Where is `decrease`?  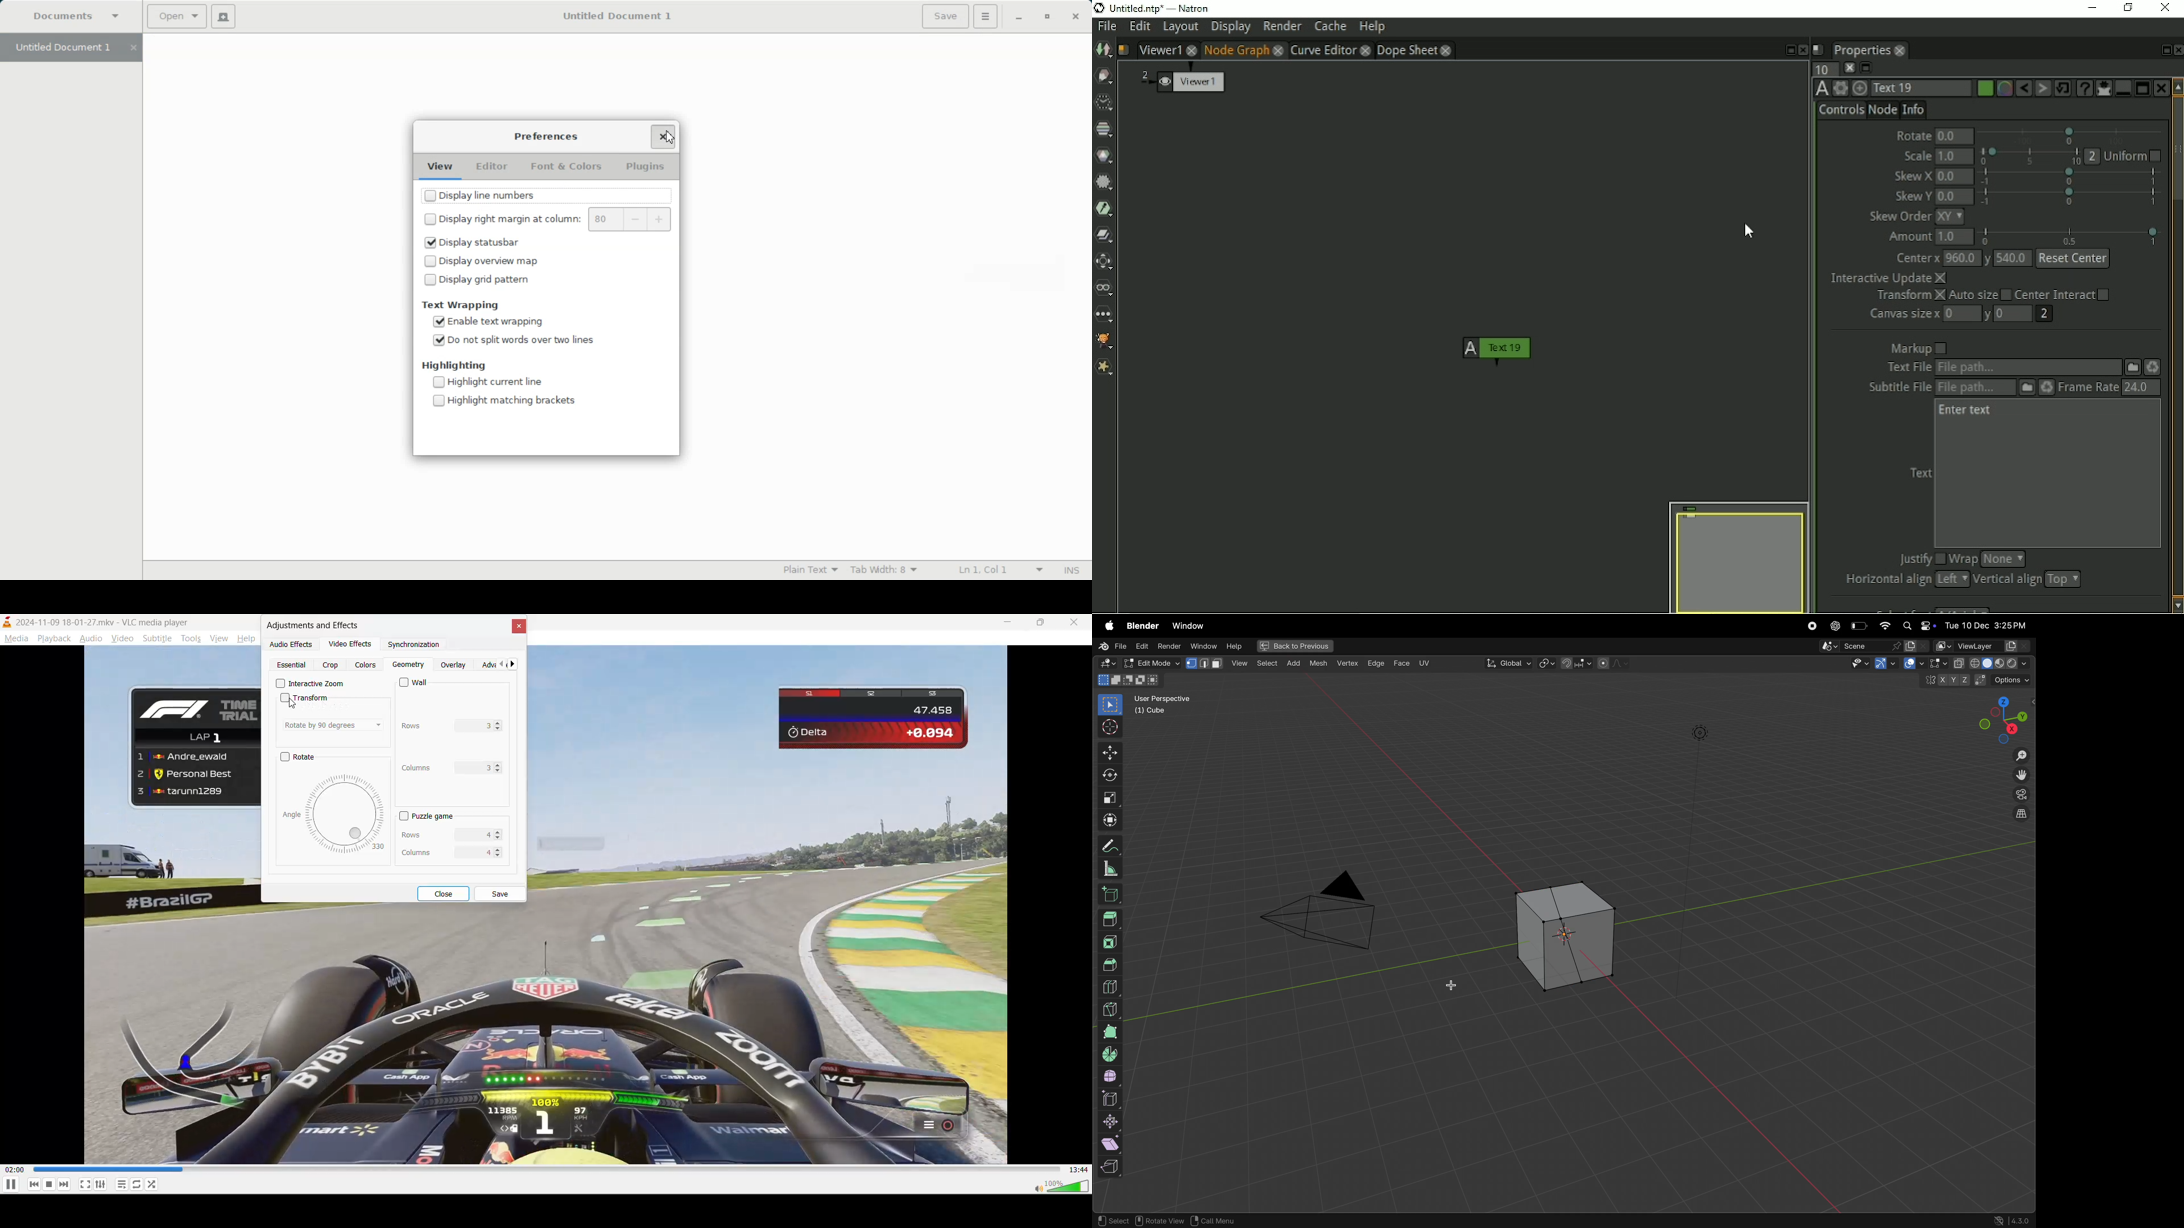 decrease is located at coordinates (500, 730).